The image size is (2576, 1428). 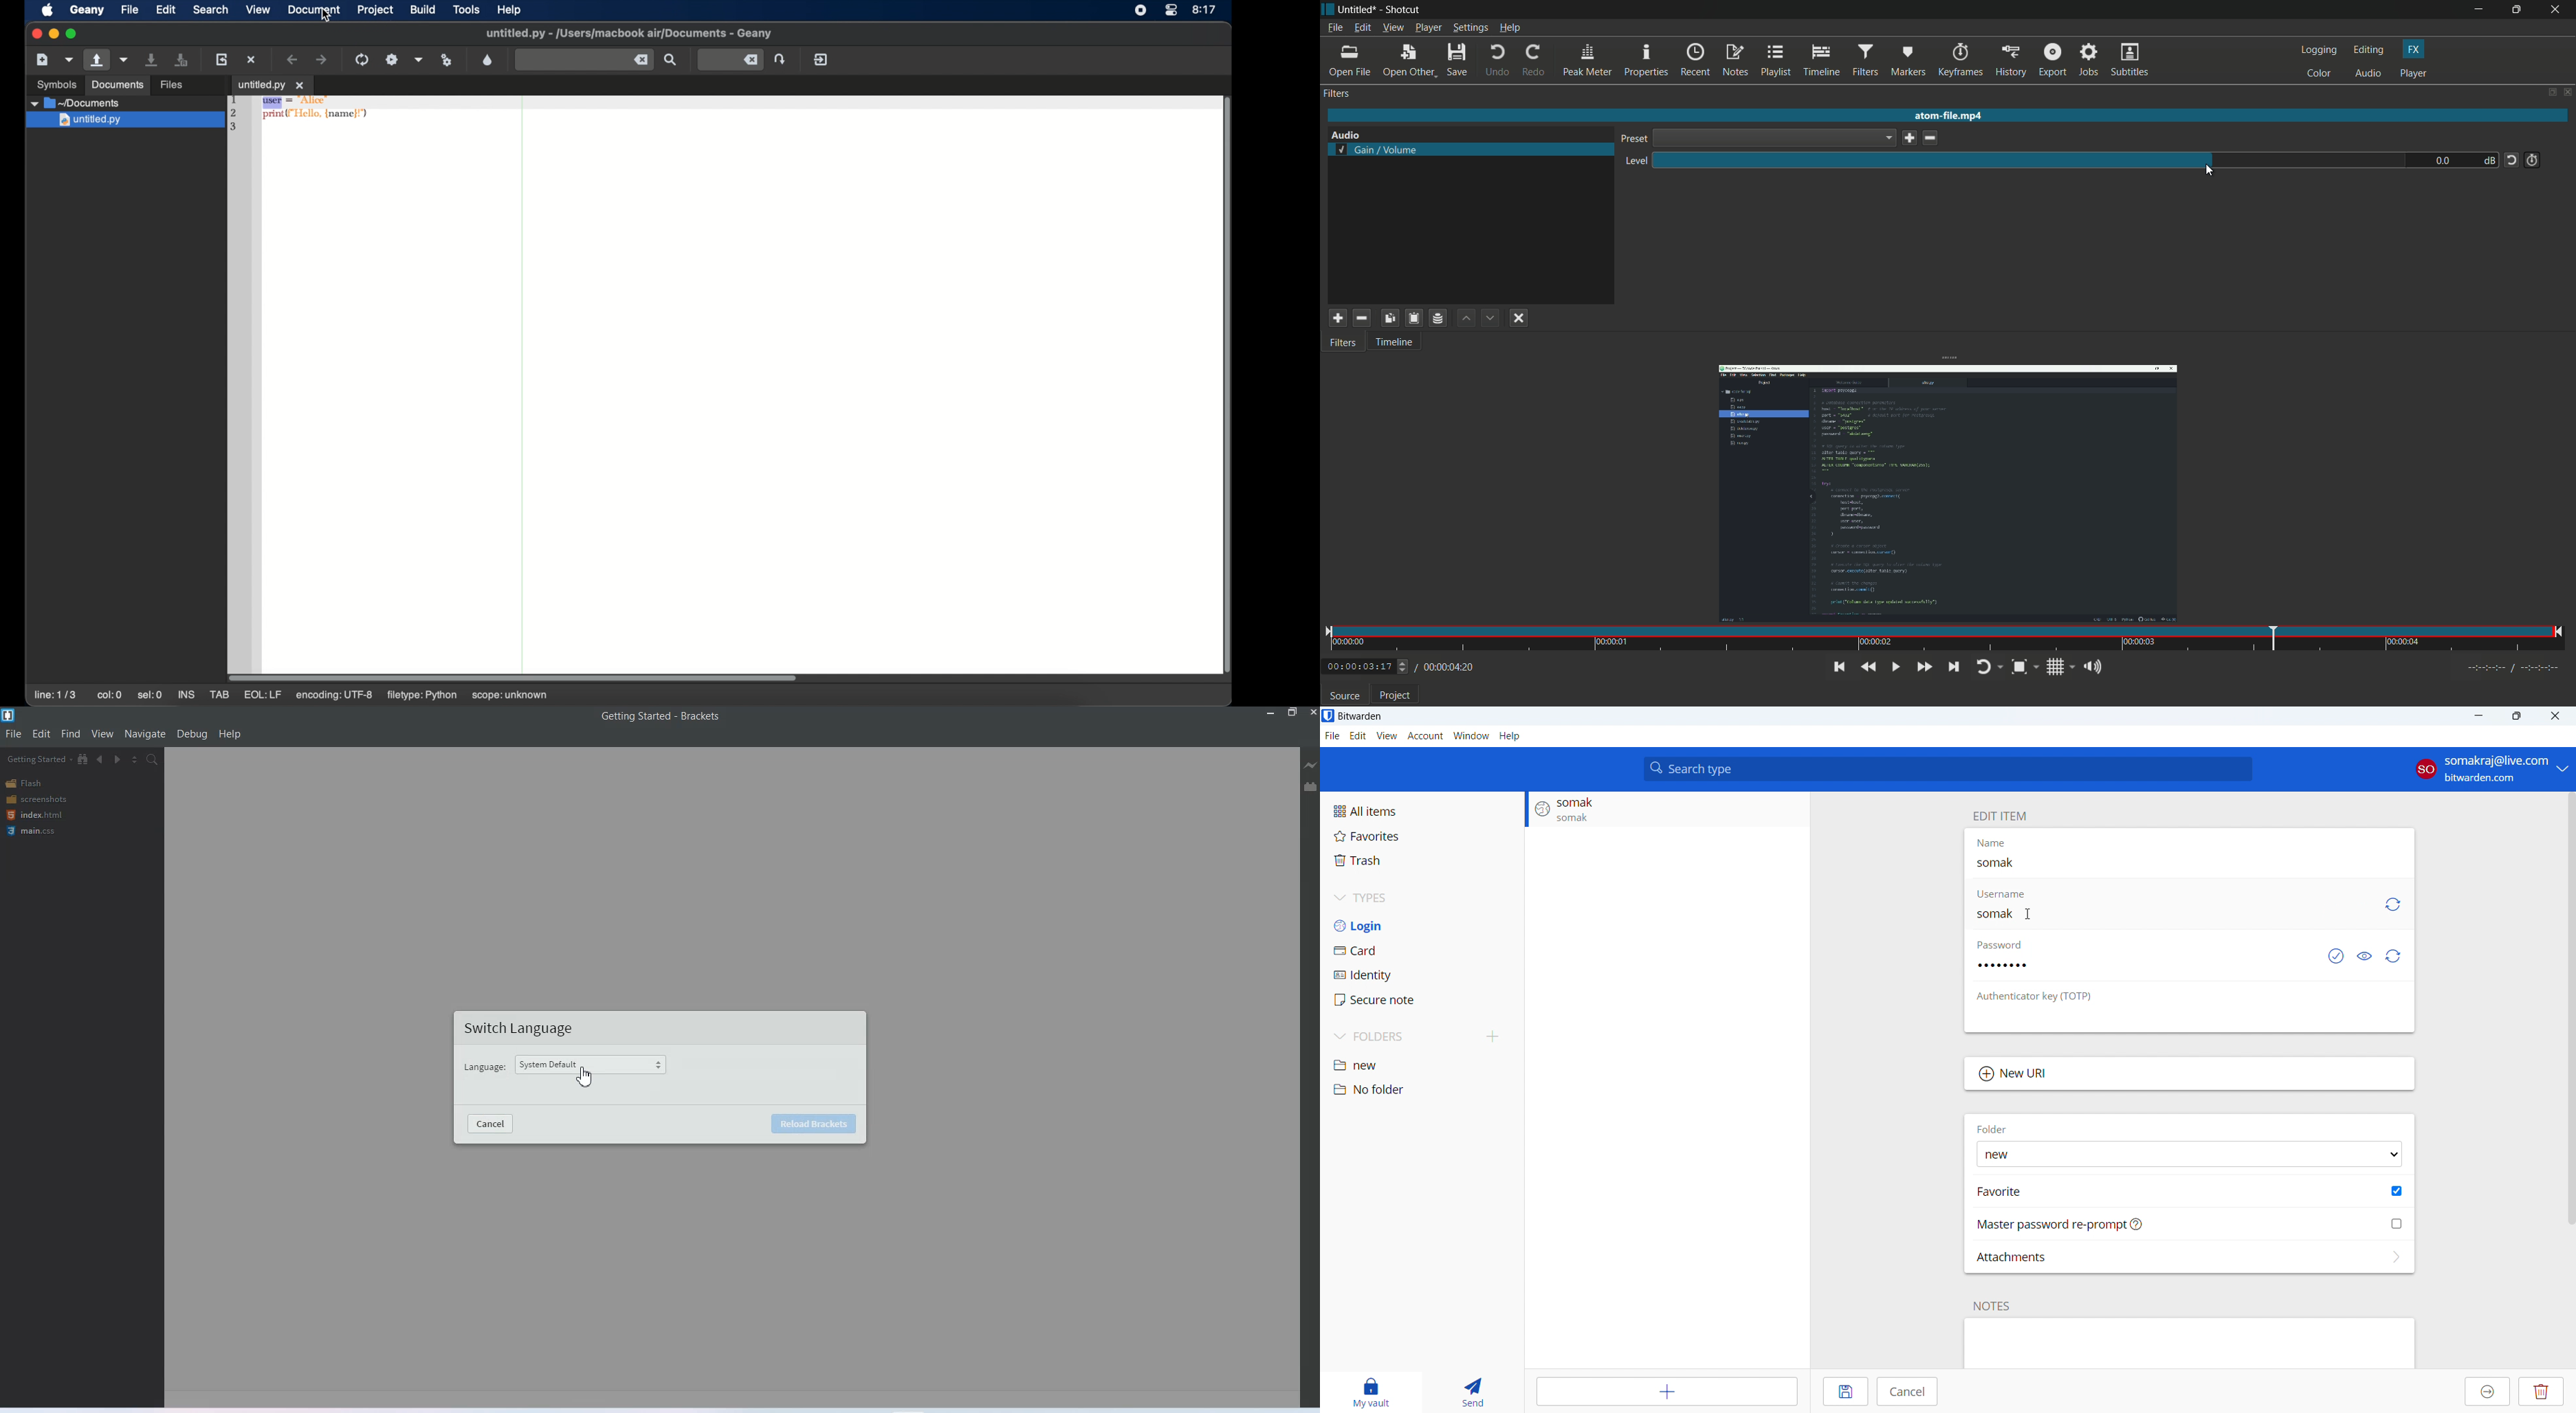 What do you see at coordinates (2090, 61) in the screenshot?
I see `jobs` at bounding box center [2090, 61].